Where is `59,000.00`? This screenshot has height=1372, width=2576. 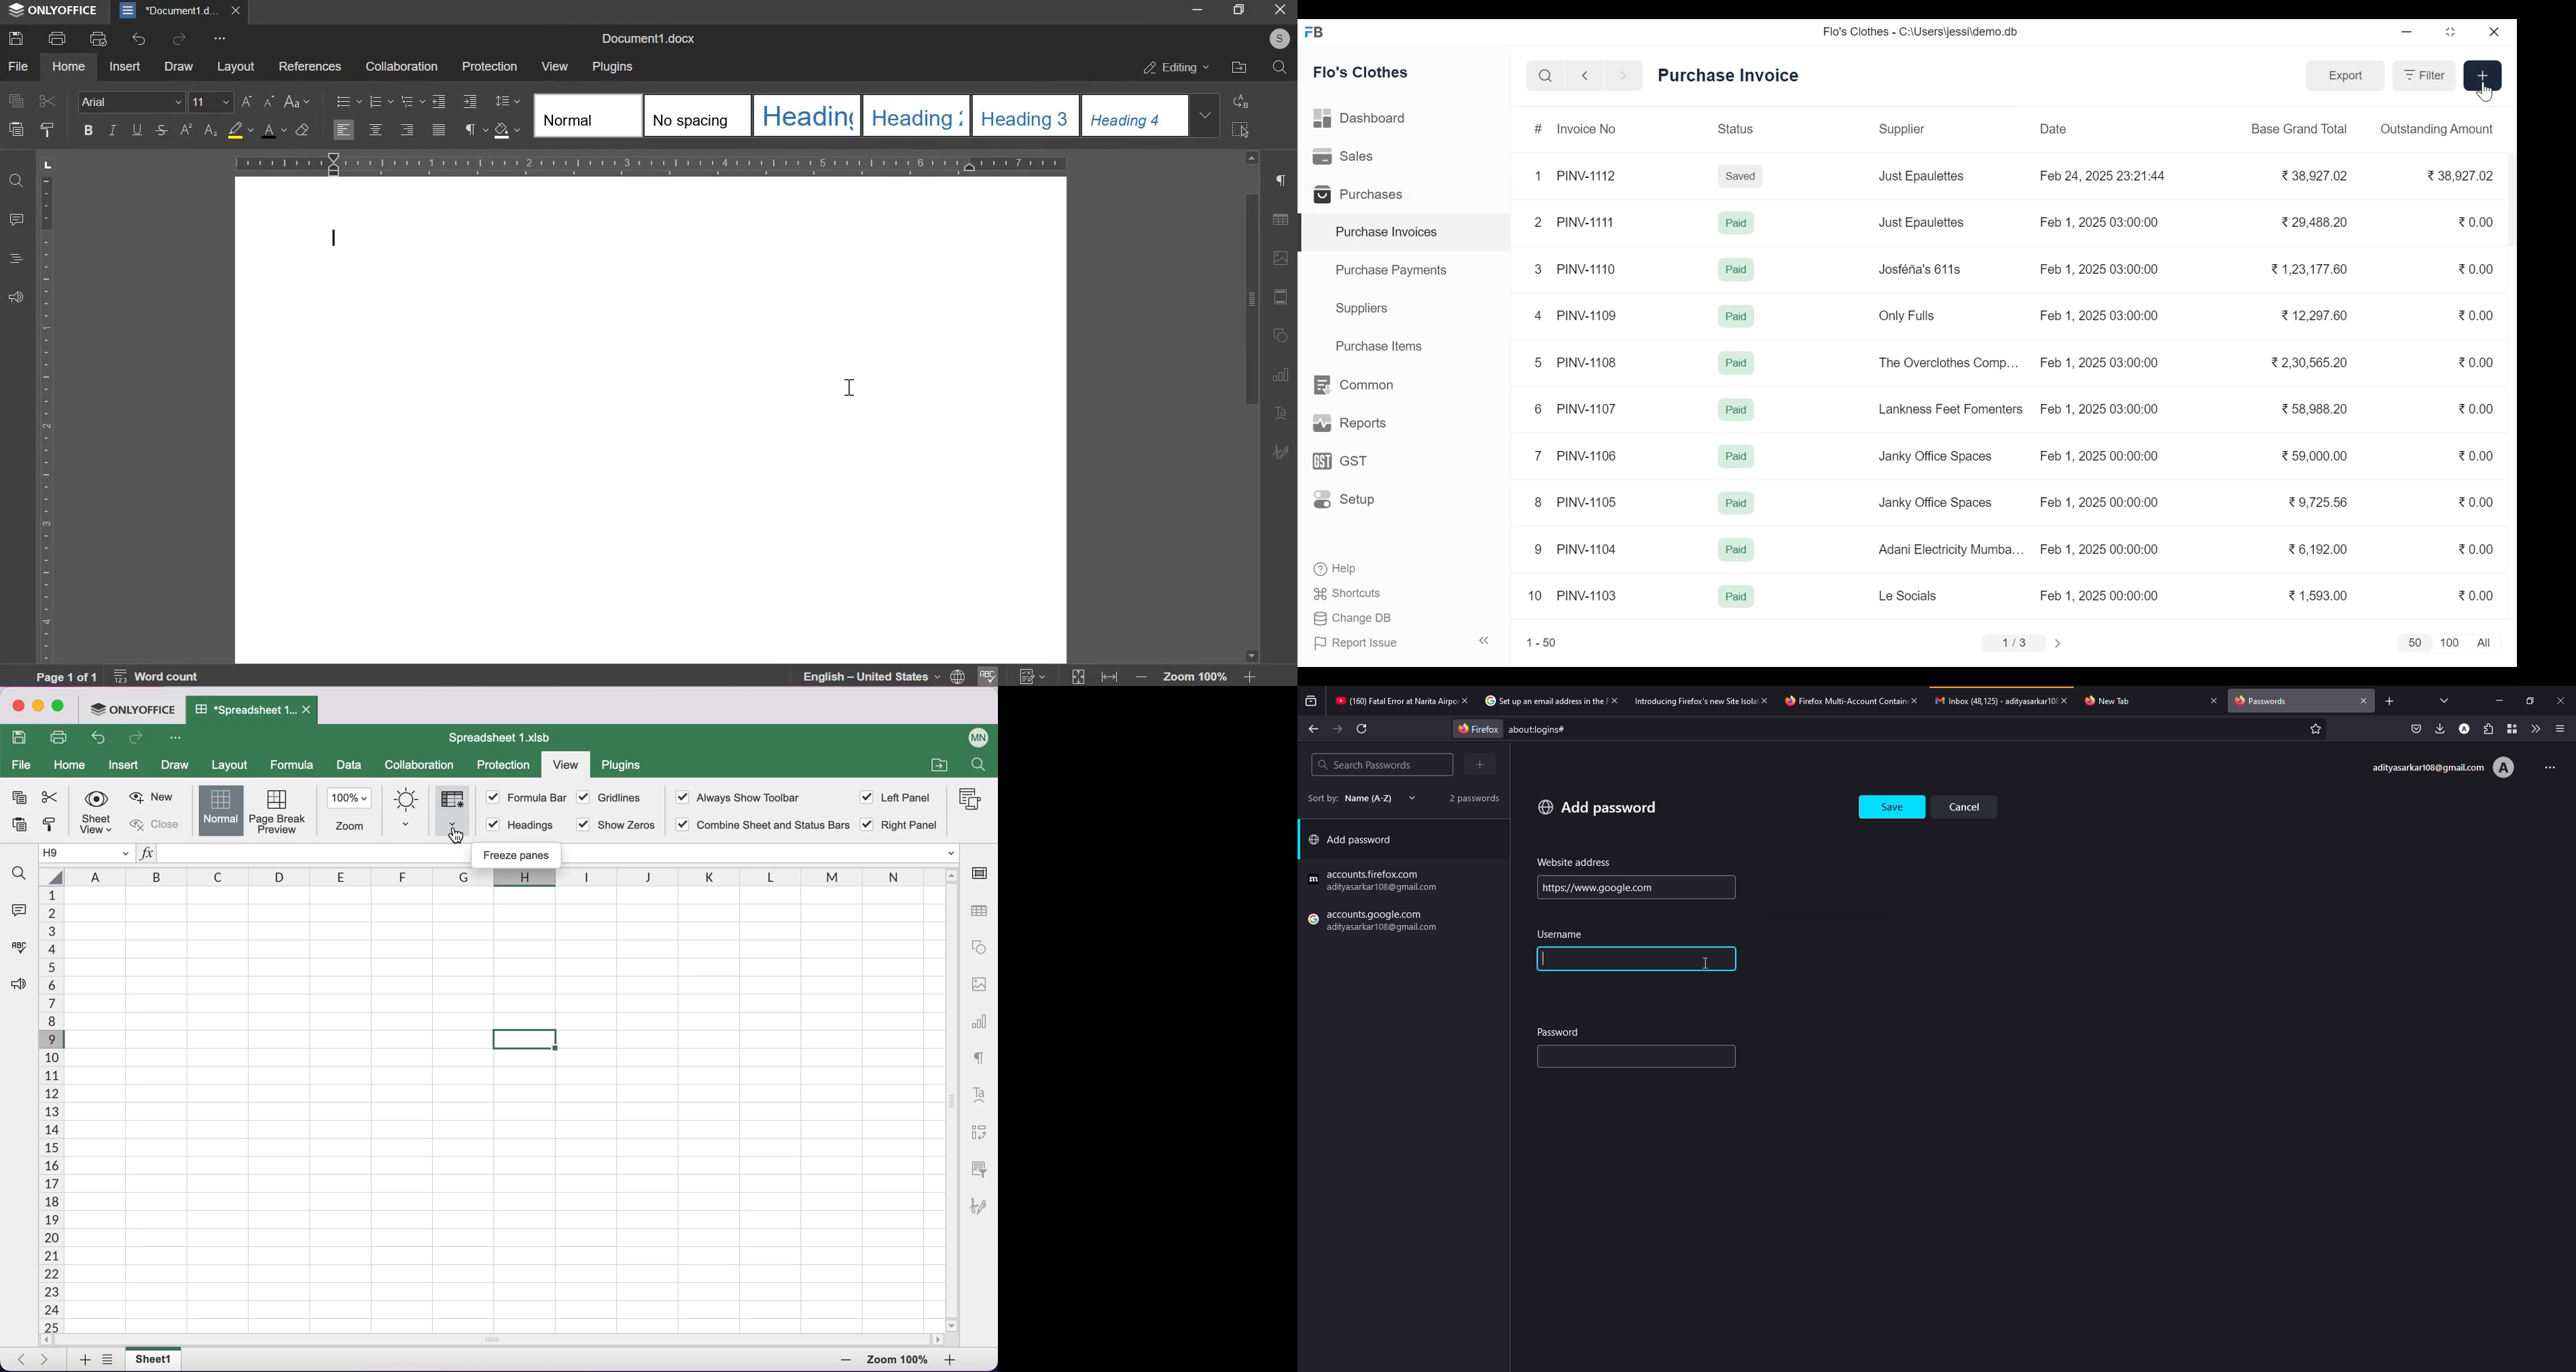 59,000.00 is located at coordinates (2315, 455).